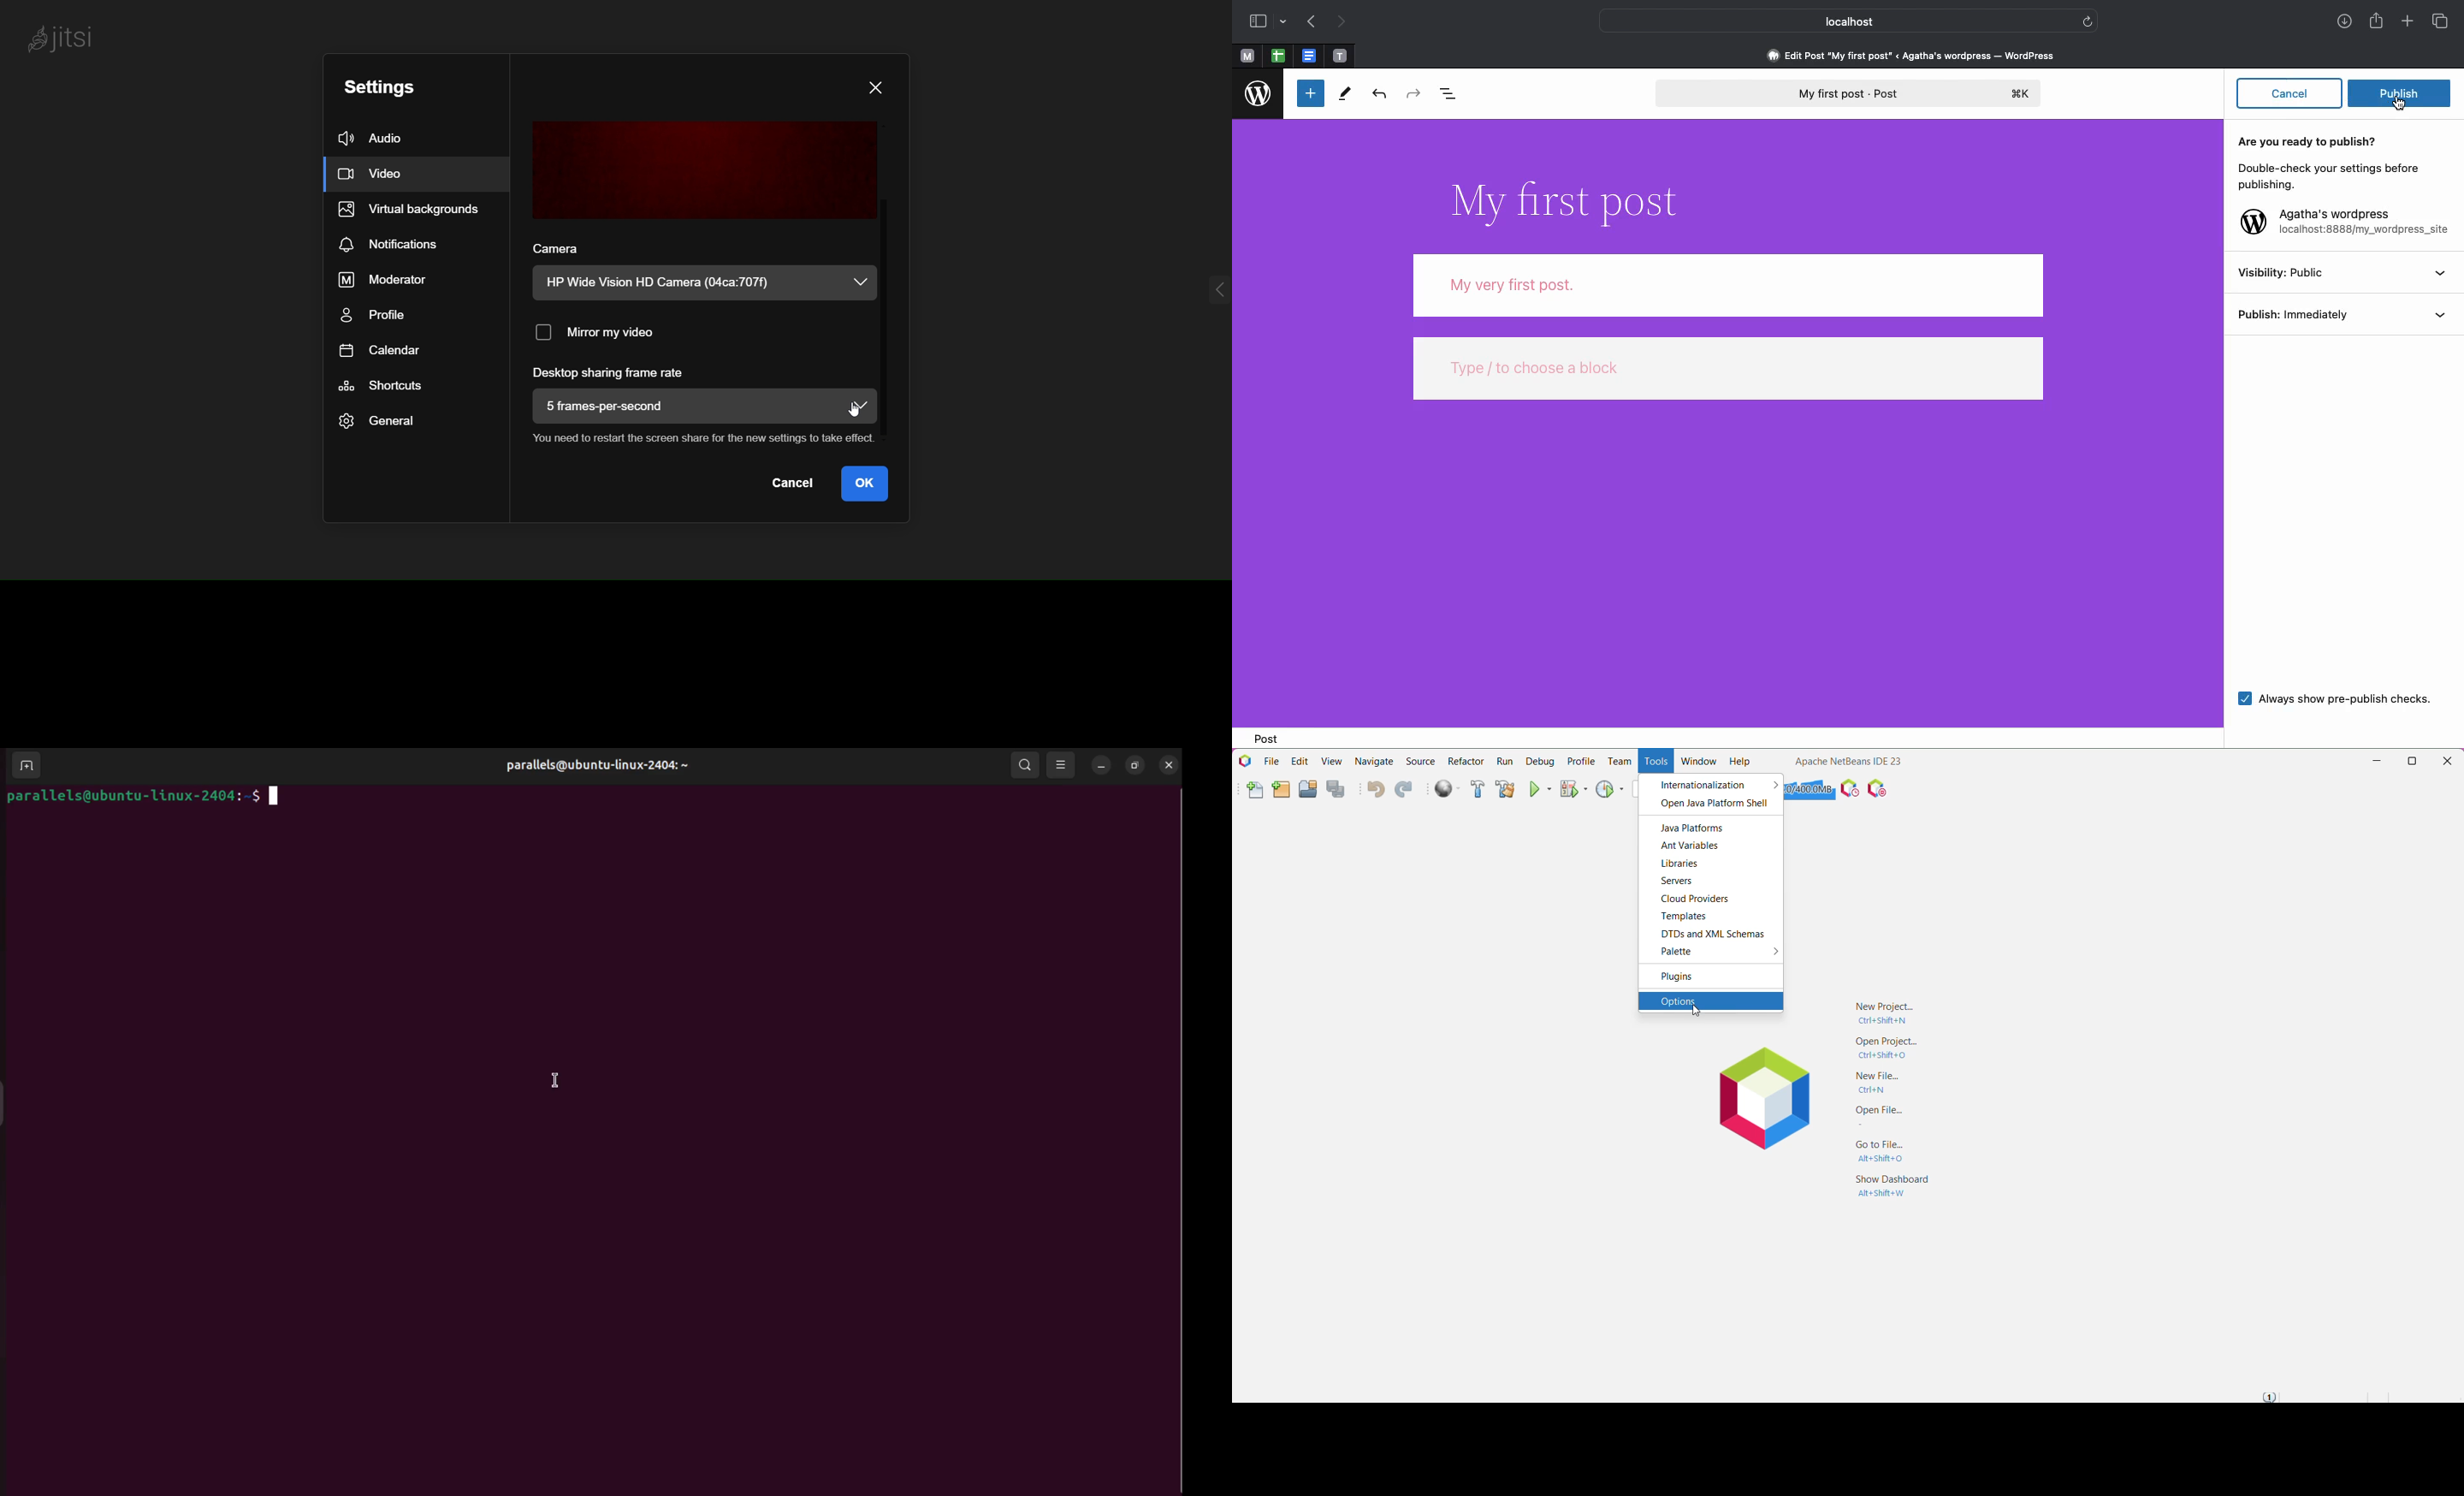 The width and height of the screenshot is (2464, 1512). What do you see at coordinates (1285, 20) in the screenshot?
I see `drop-down` at bounding box center [1285, 20].